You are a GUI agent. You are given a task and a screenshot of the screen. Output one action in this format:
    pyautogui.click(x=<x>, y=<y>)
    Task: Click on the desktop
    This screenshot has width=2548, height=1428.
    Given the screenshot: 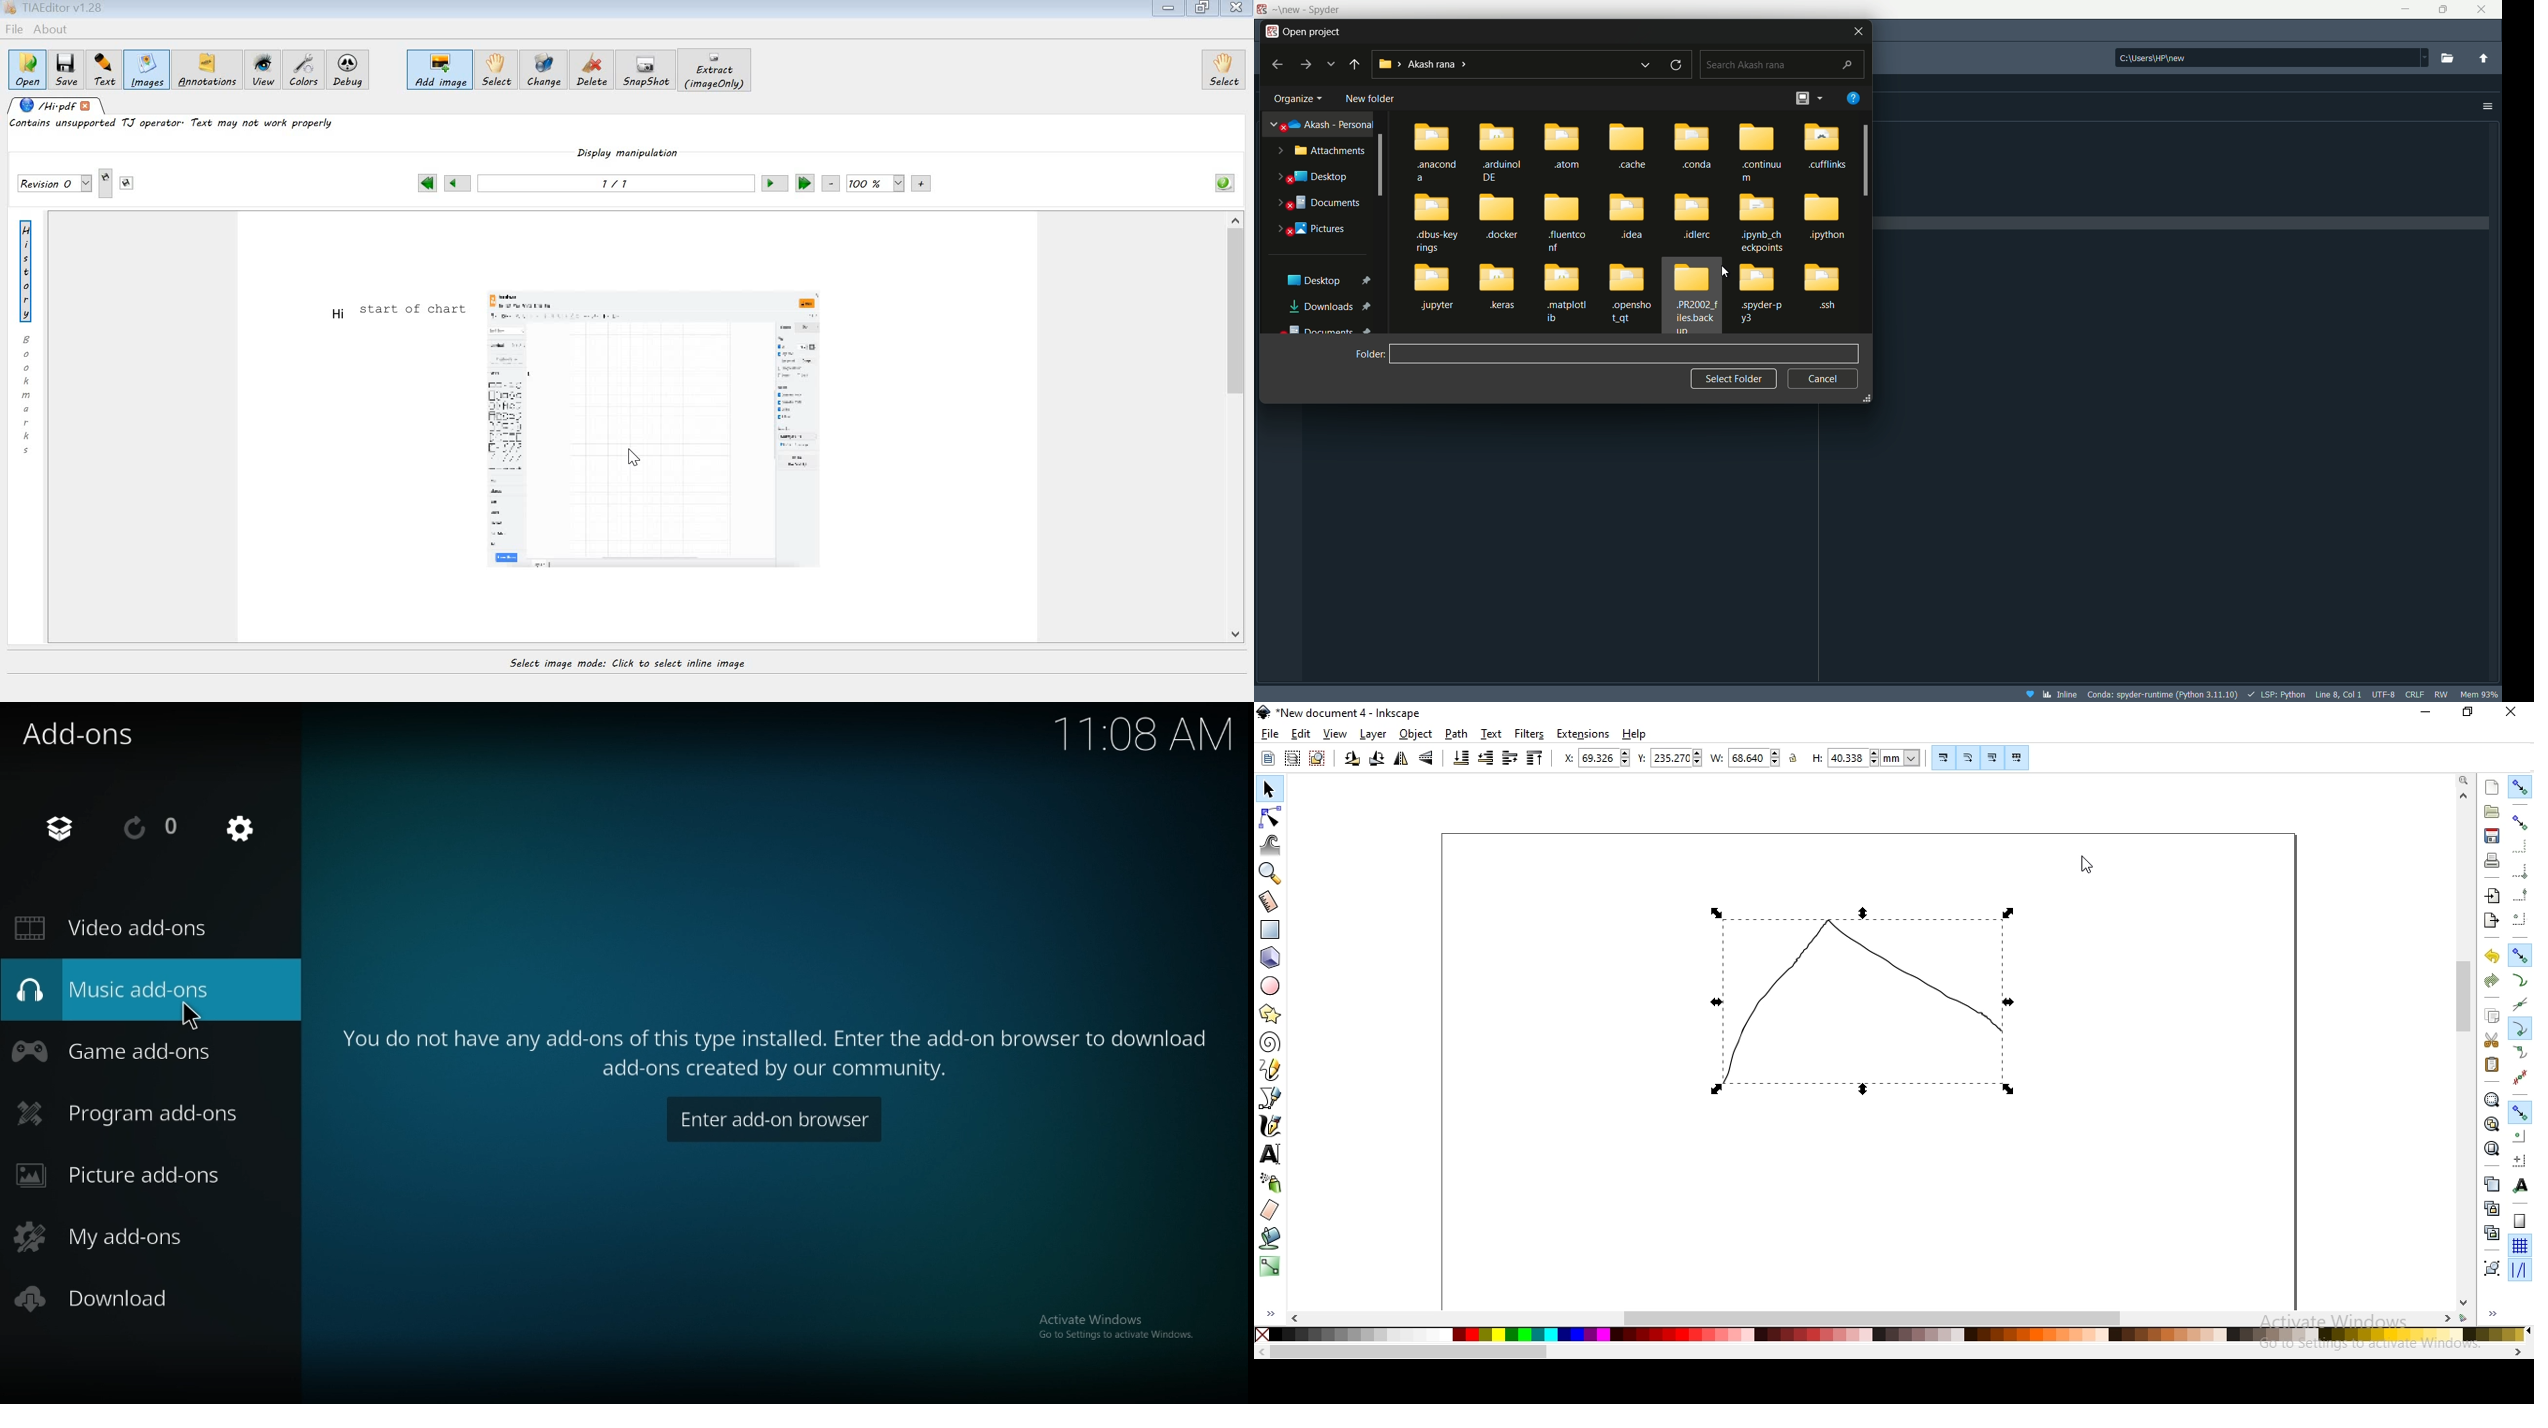 What is the action you would take?
    pyautogui.click(x=1326, y=280)
    